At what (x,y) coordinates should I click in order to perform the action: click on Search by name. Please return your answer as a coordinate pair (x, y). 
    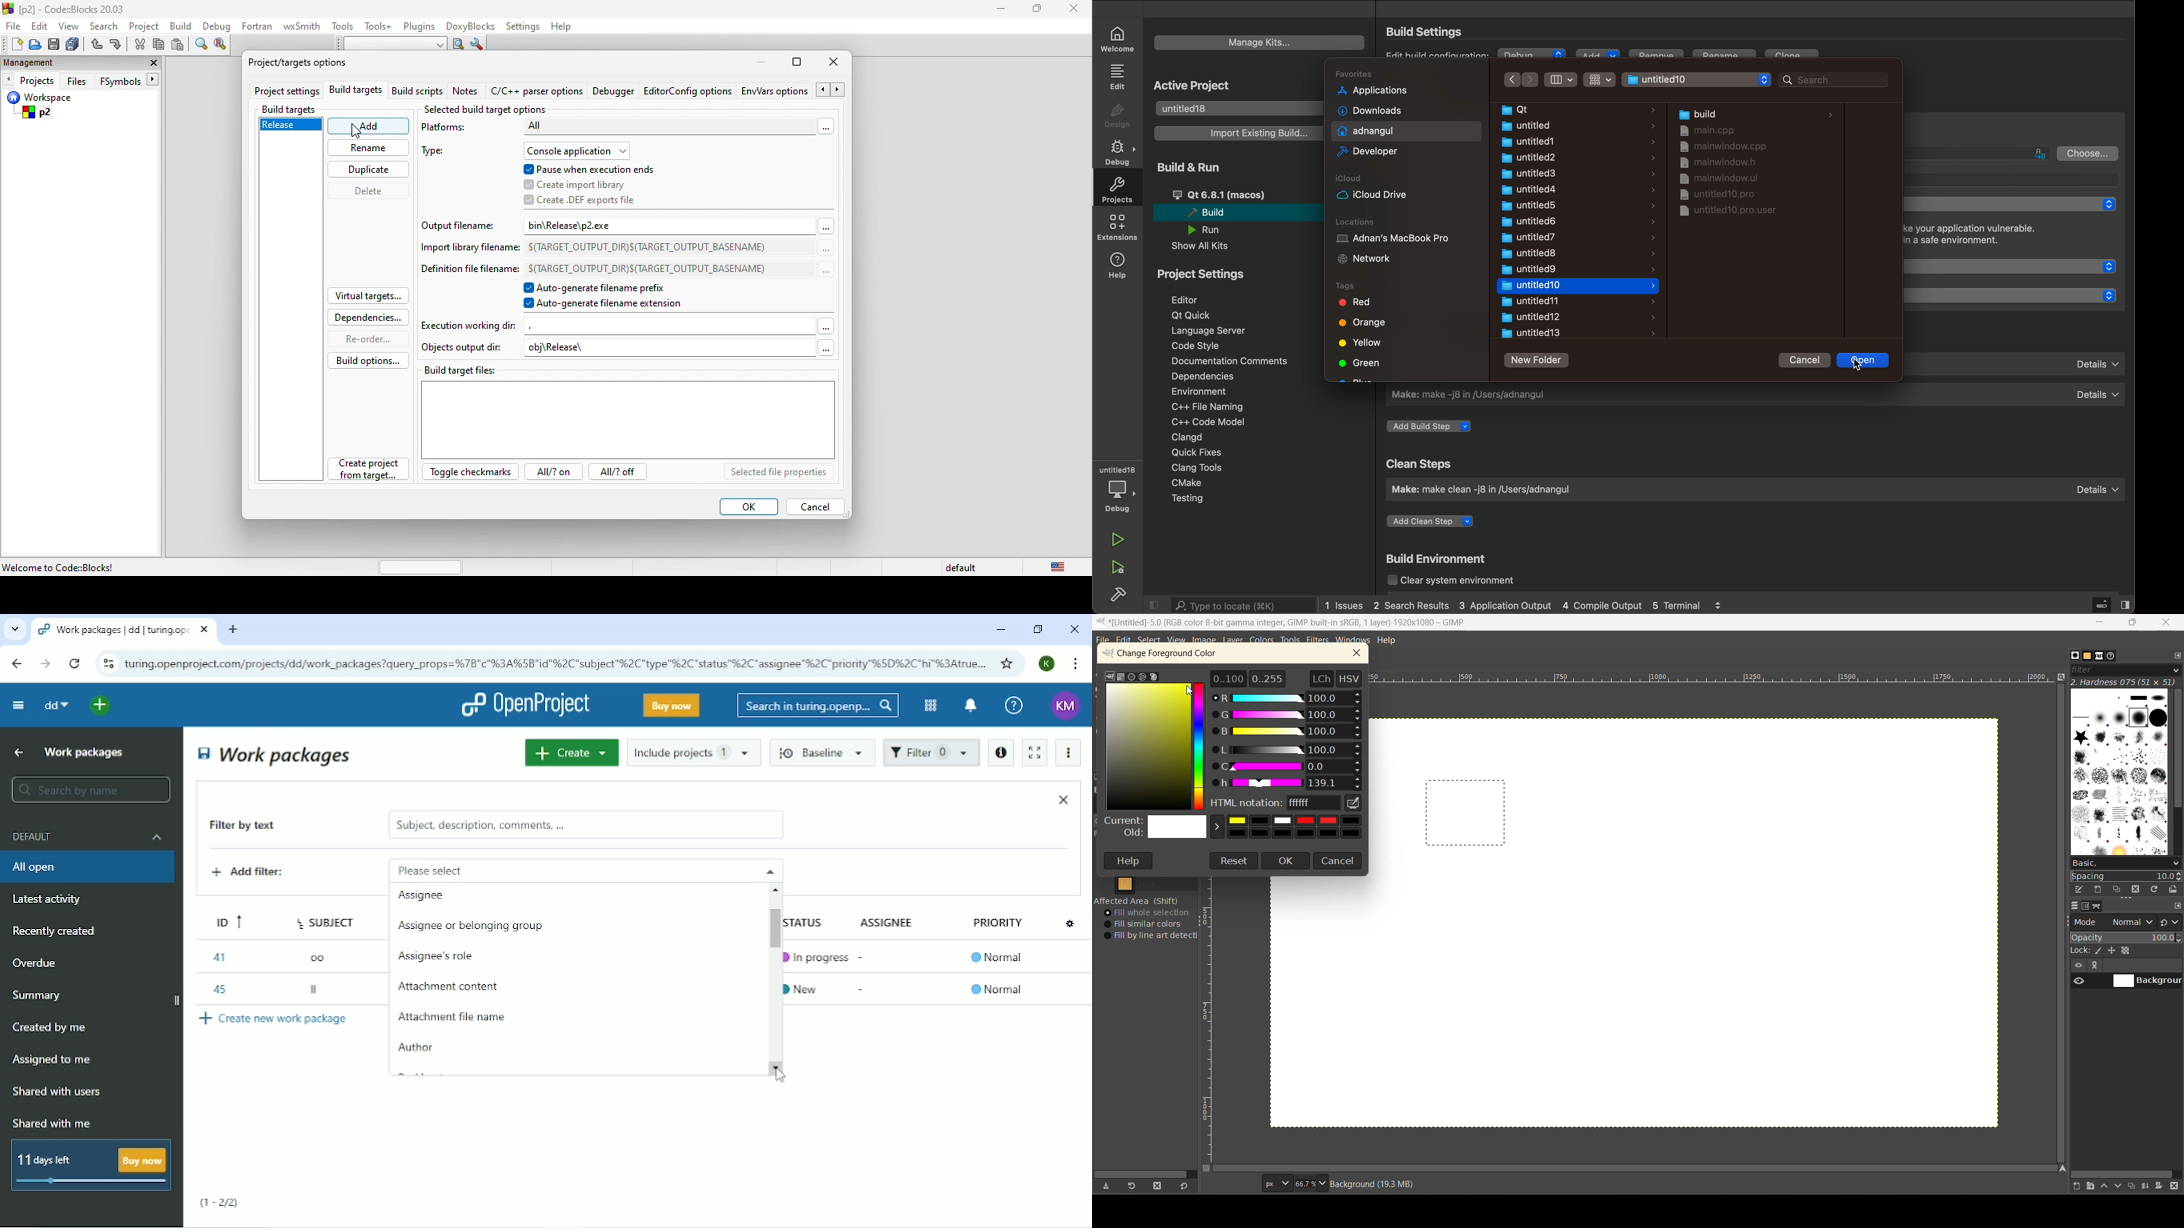
    Looking at the image, I should click on (90, 790).